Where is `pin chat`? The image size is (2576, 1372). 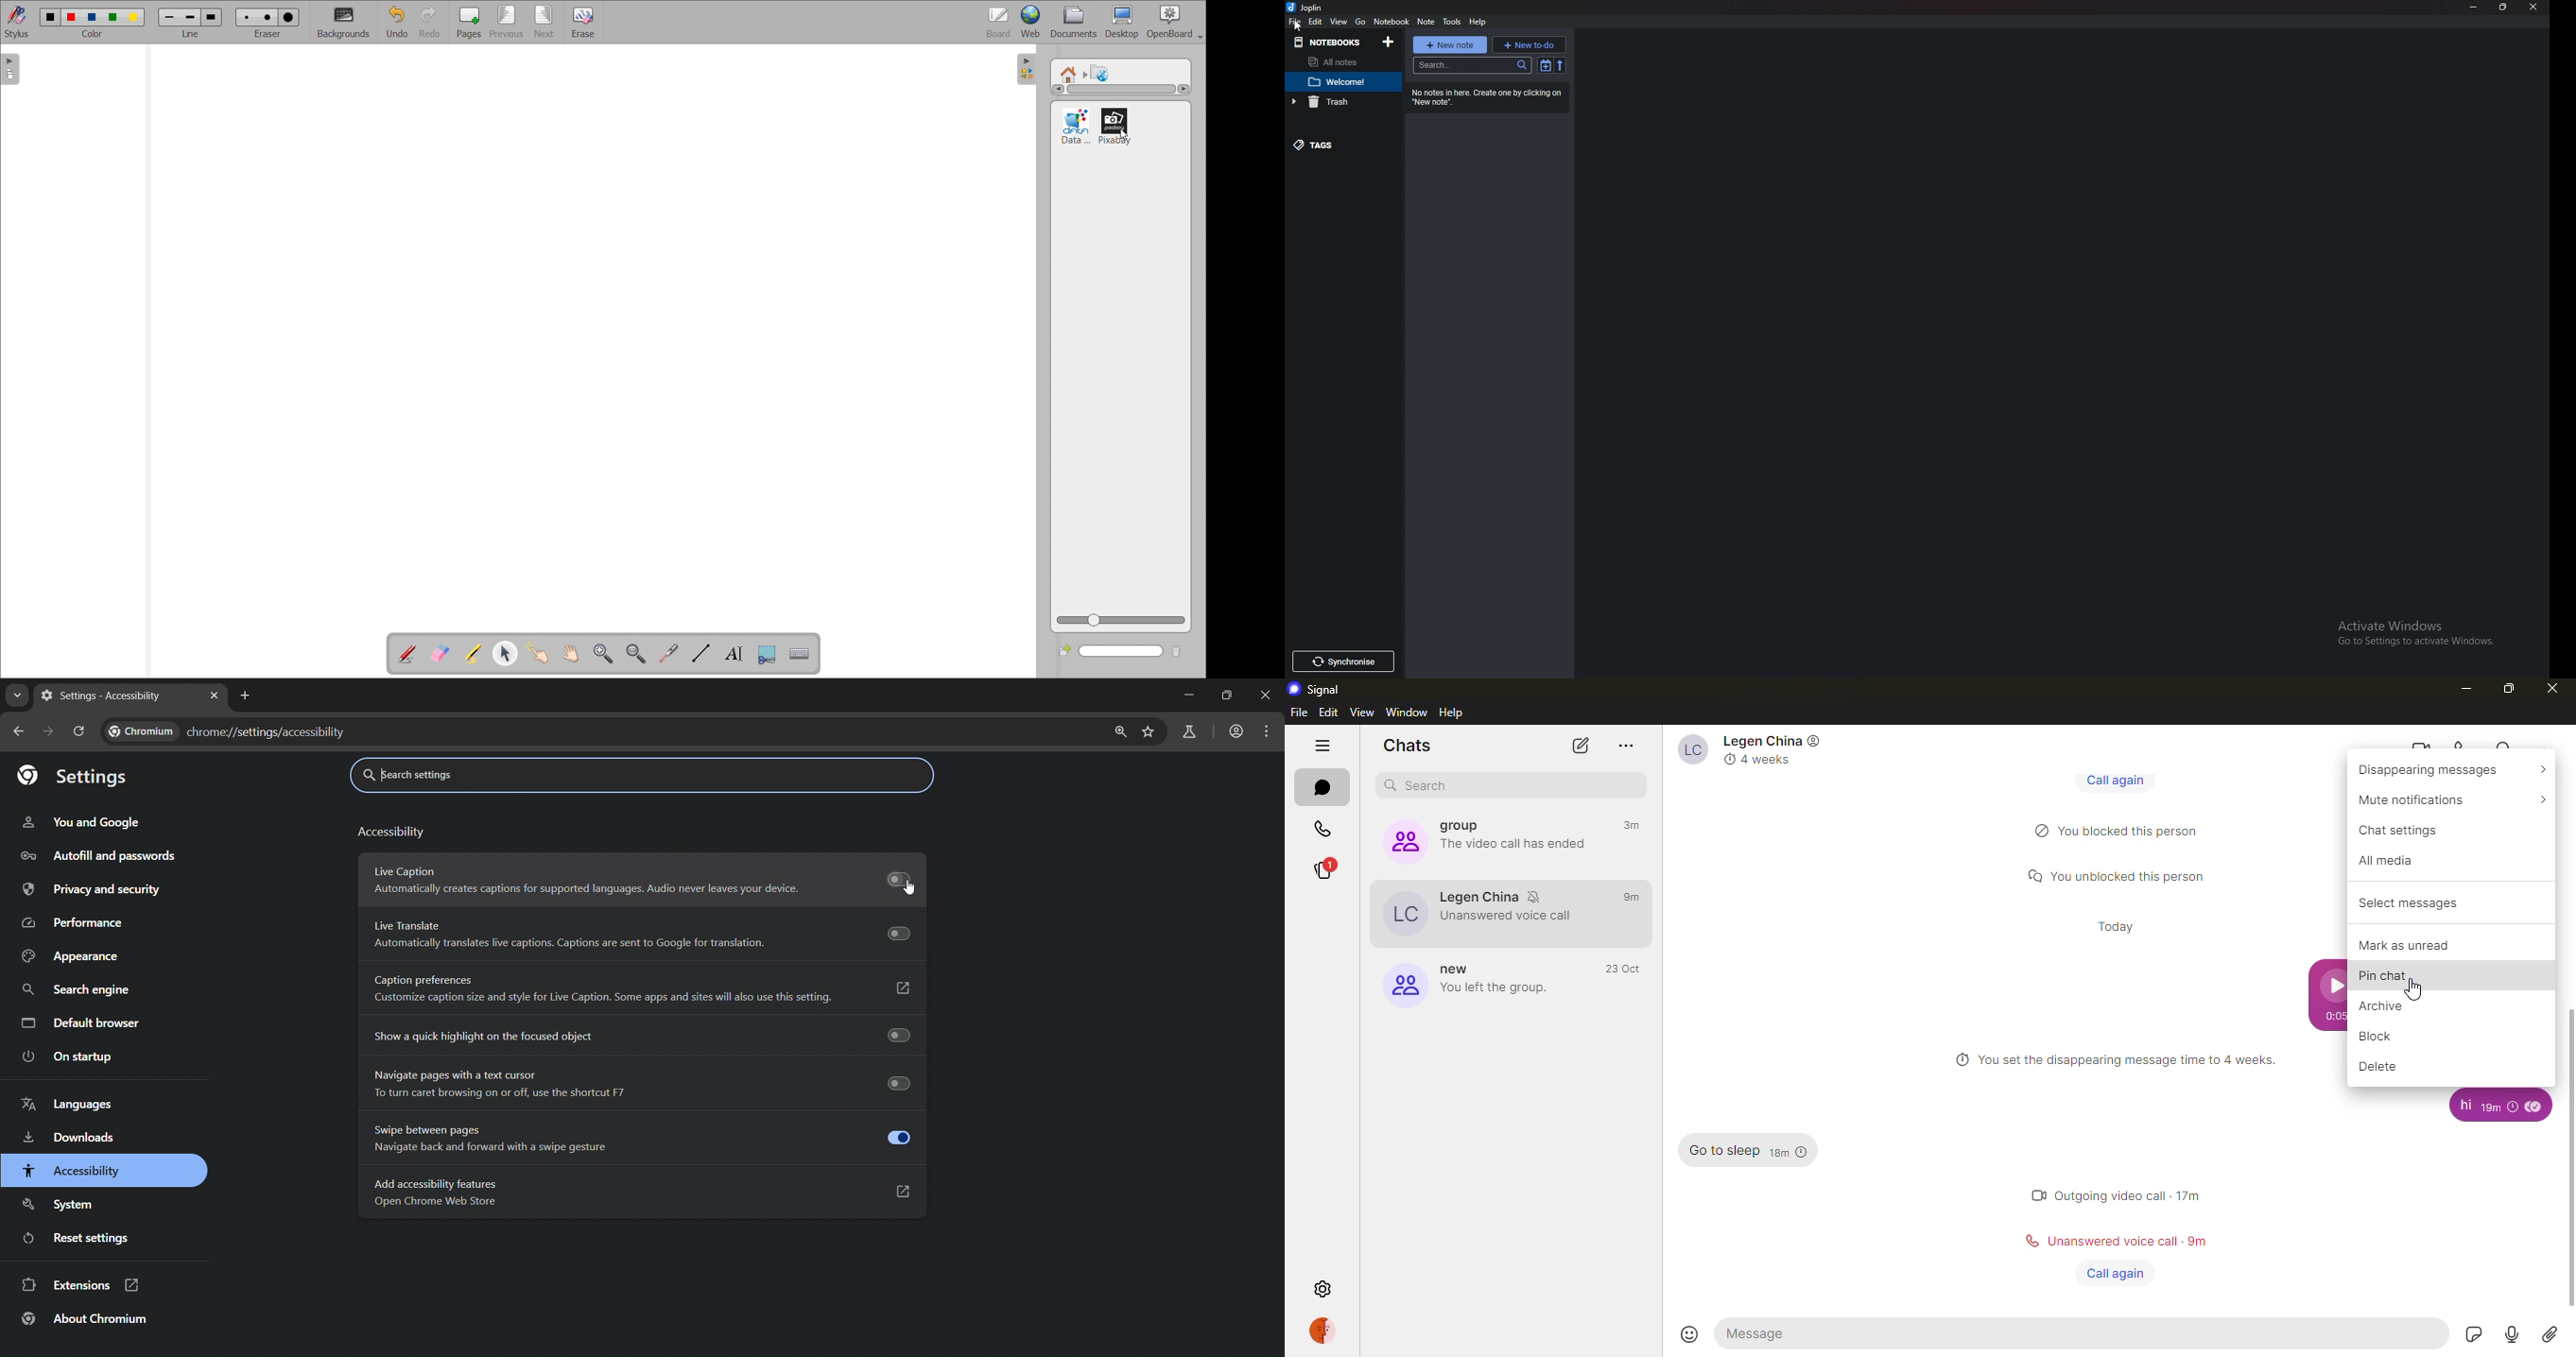 pin chat is located at coordinates (2392, 977).